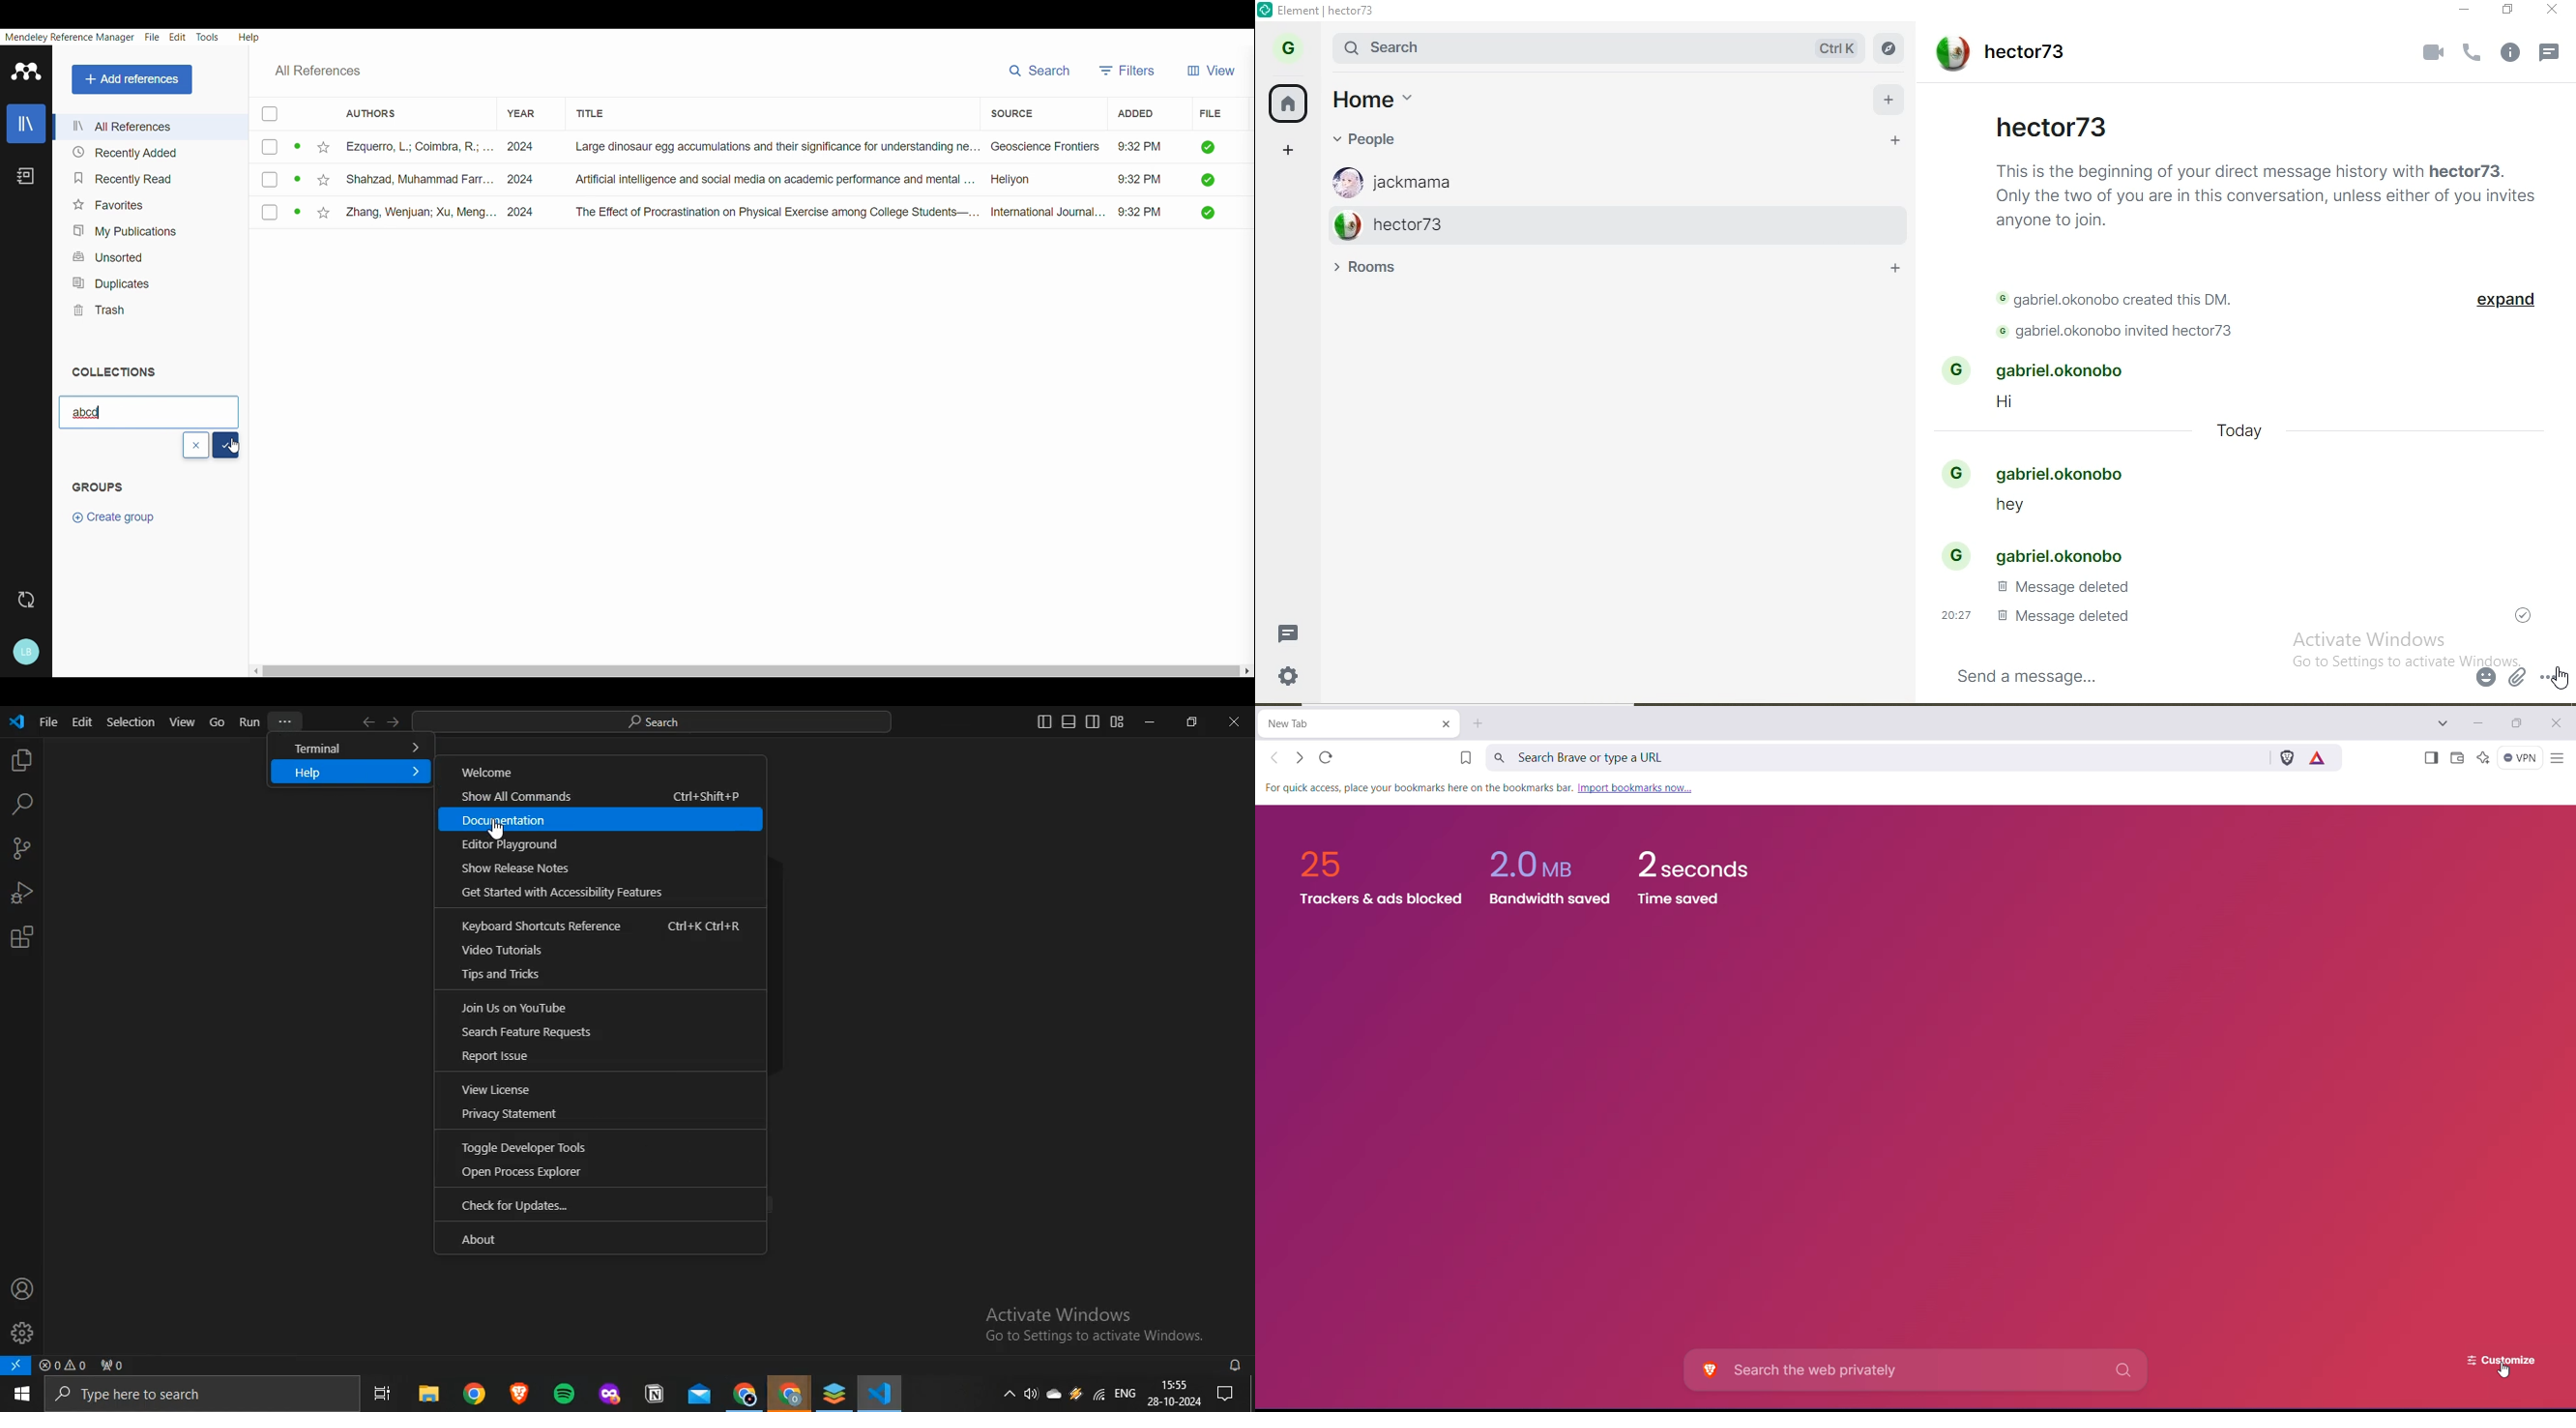  What do you see at coordinates (367, 723) in the screenshot?
I see `back` at bounding box center [367, 723].